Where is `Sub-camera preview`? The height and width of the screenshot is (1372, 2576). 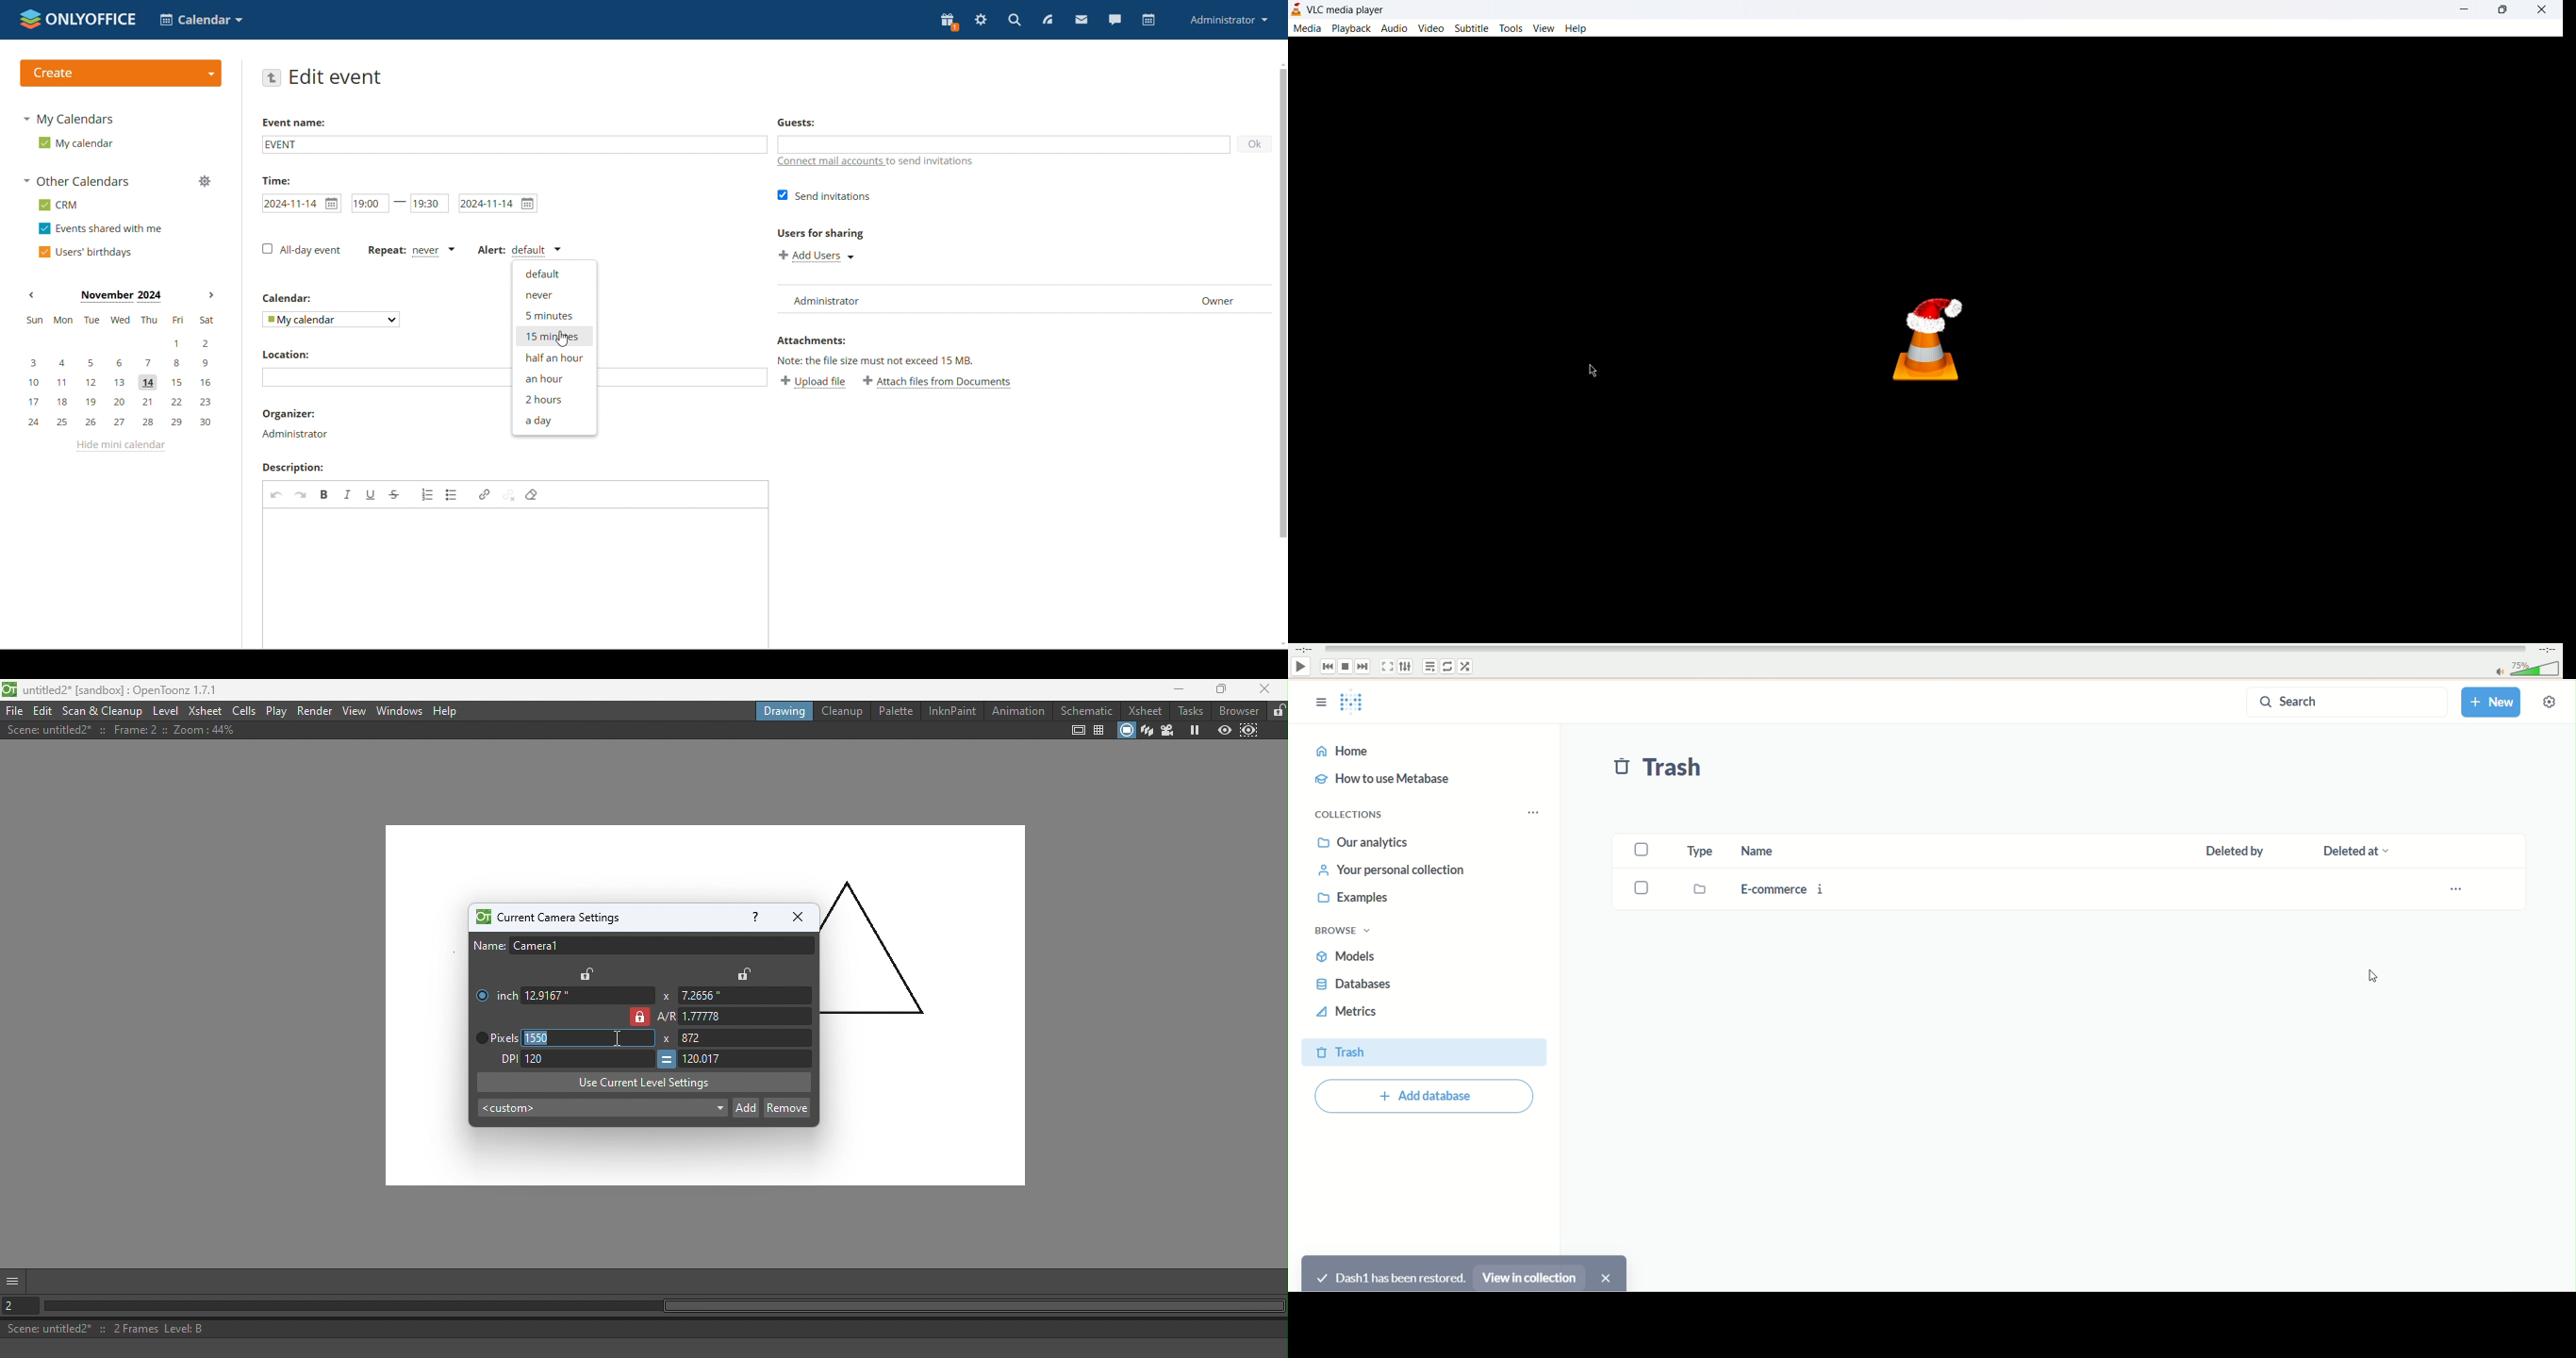 Sub-camera preview is located at coordinates (1247, 731).